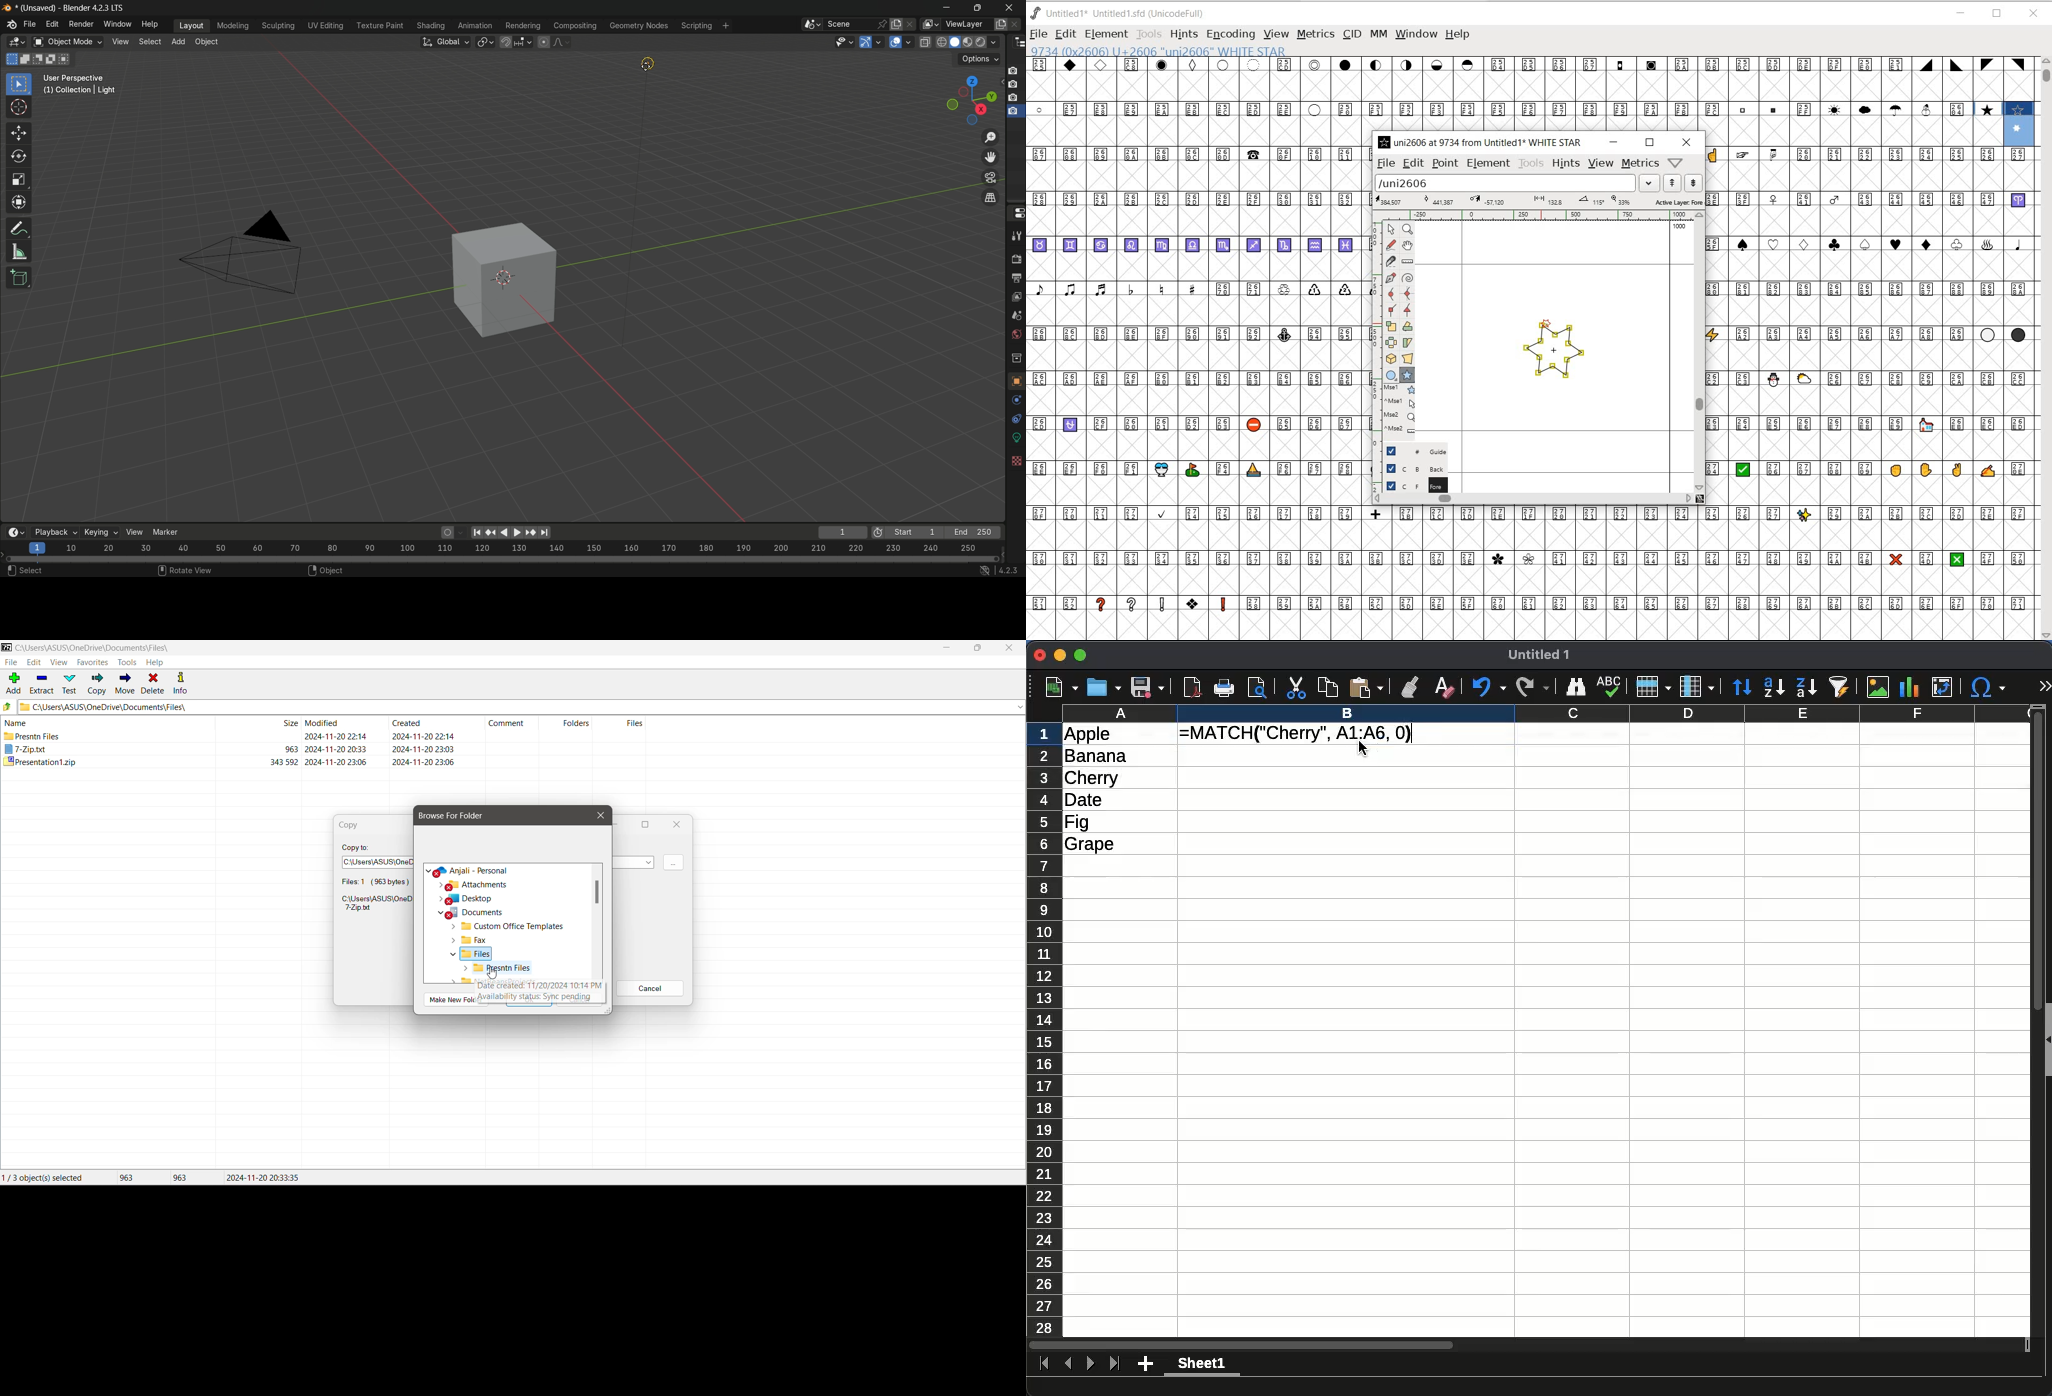 The width and height of the screenshot is (2072, 1400). What do you see at coordinates (964, 99) in the screenshot?
I see `preset viewpoint` at bounding box center [964, 99].